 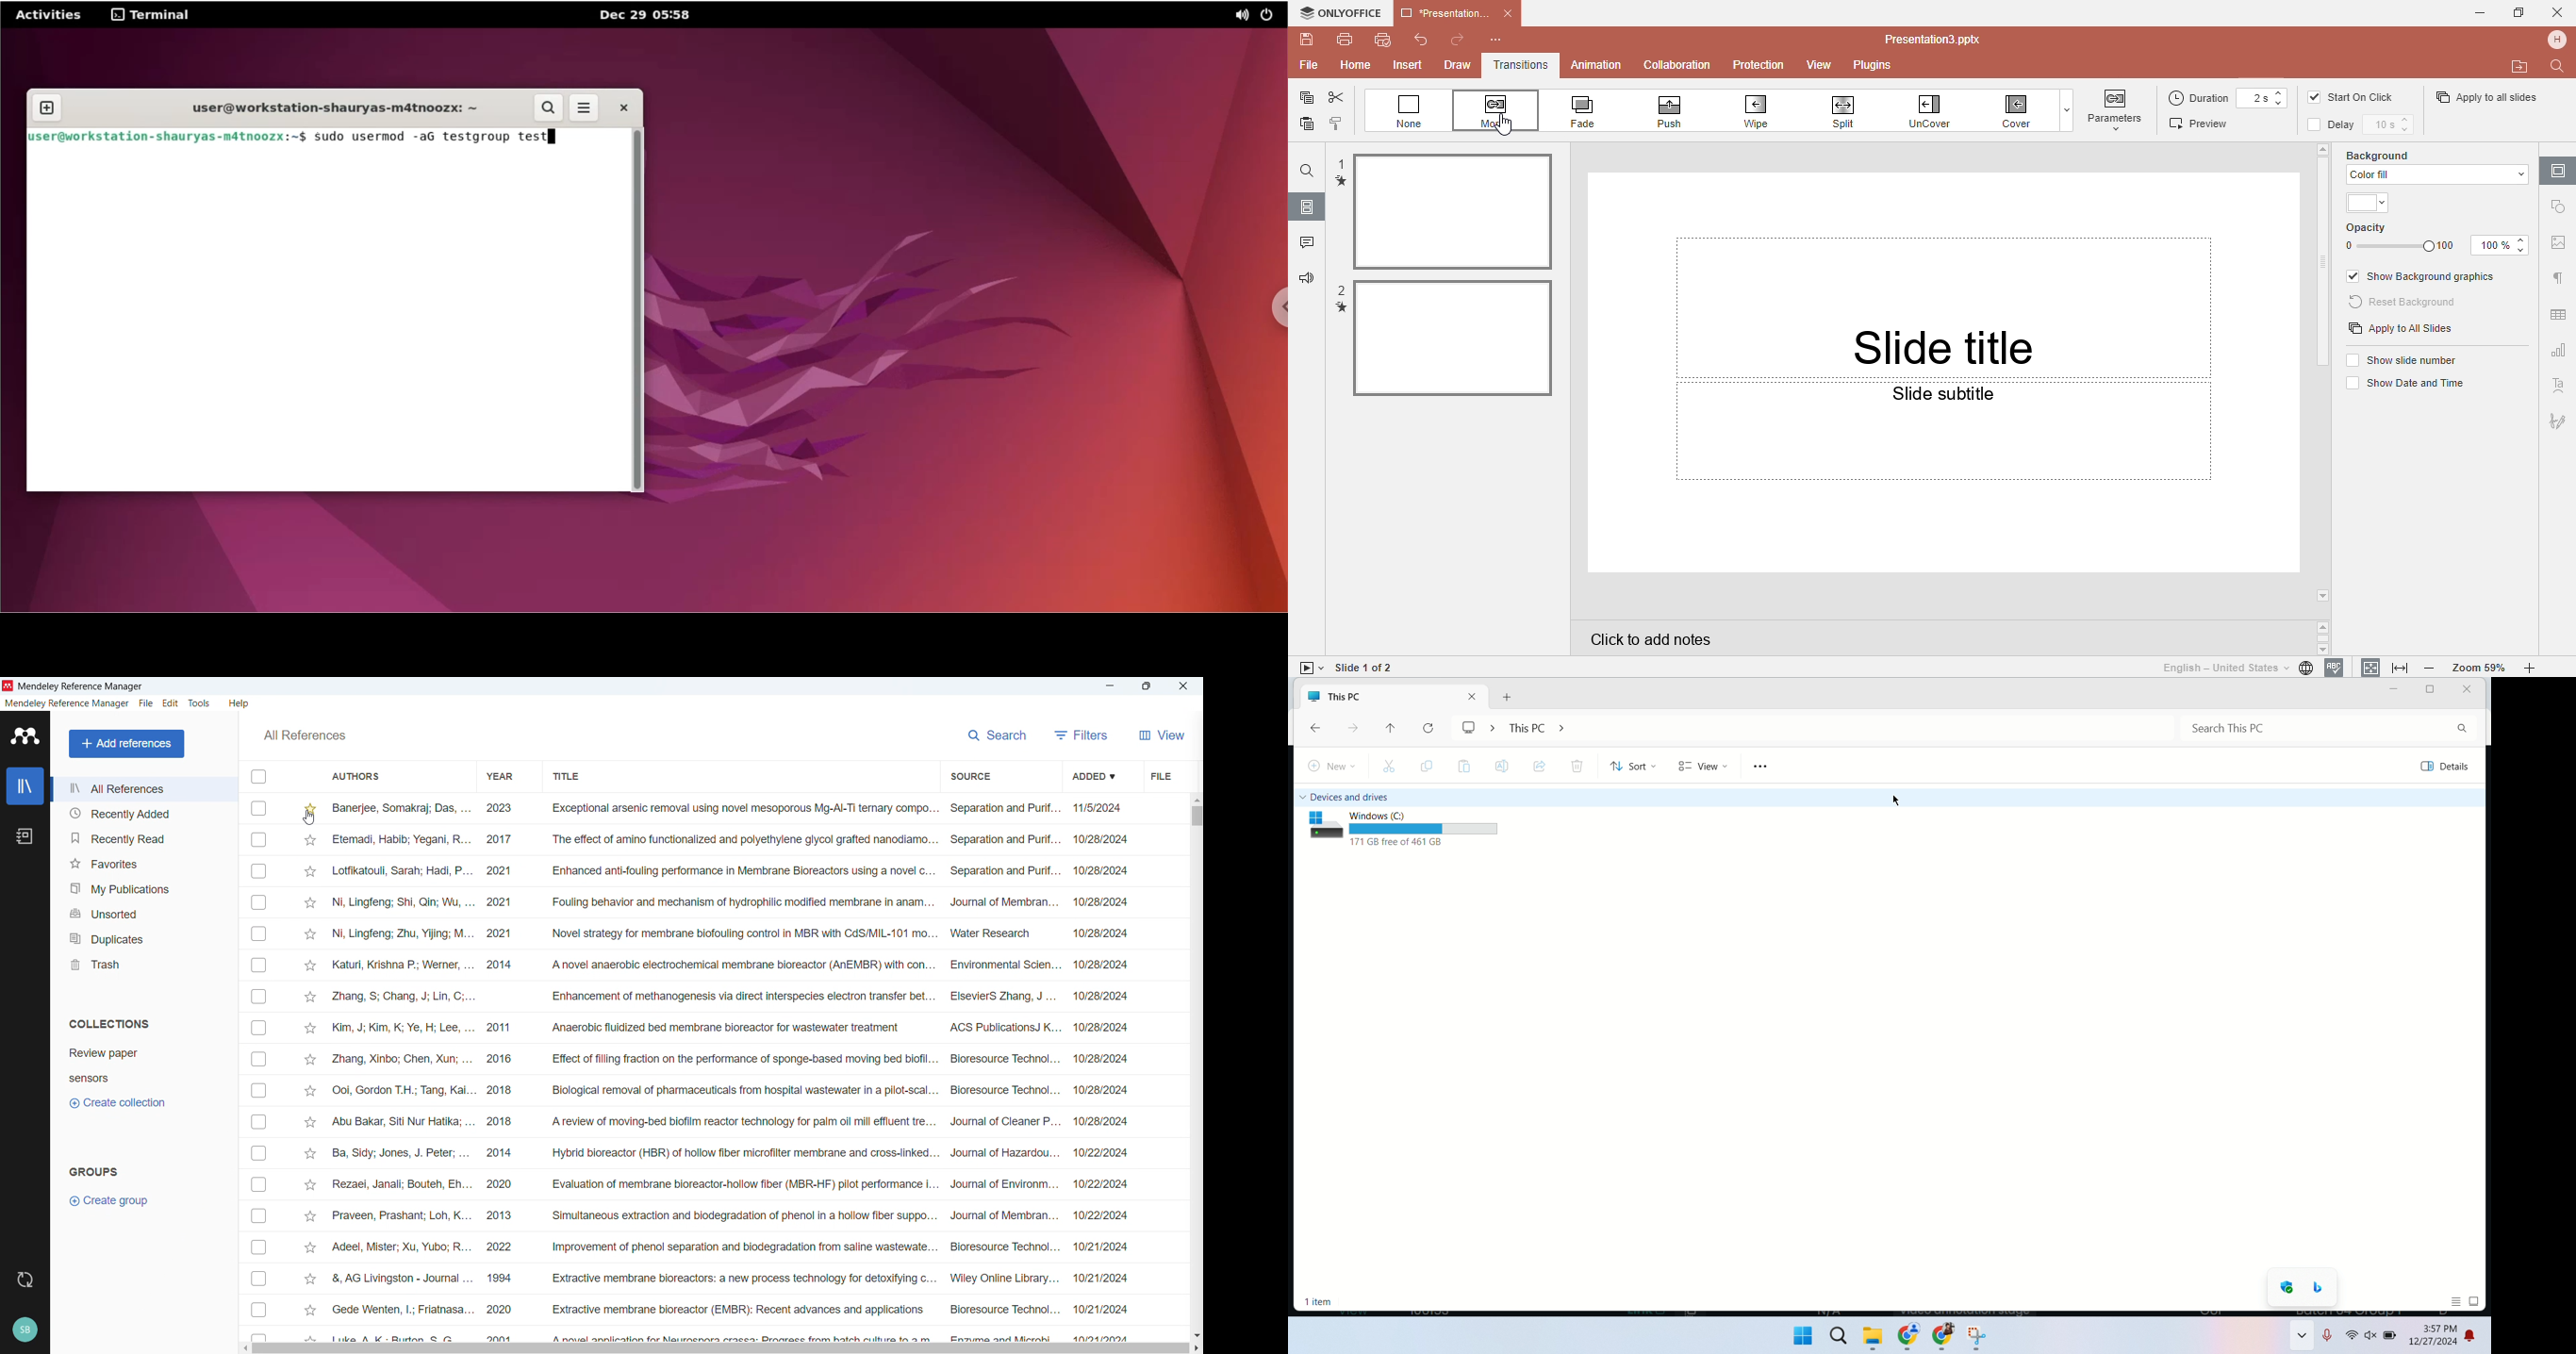 What do you see at coordinates (2322, 148) in the screenshot?
I see `arrow up` at bounding box center [2322, 148].